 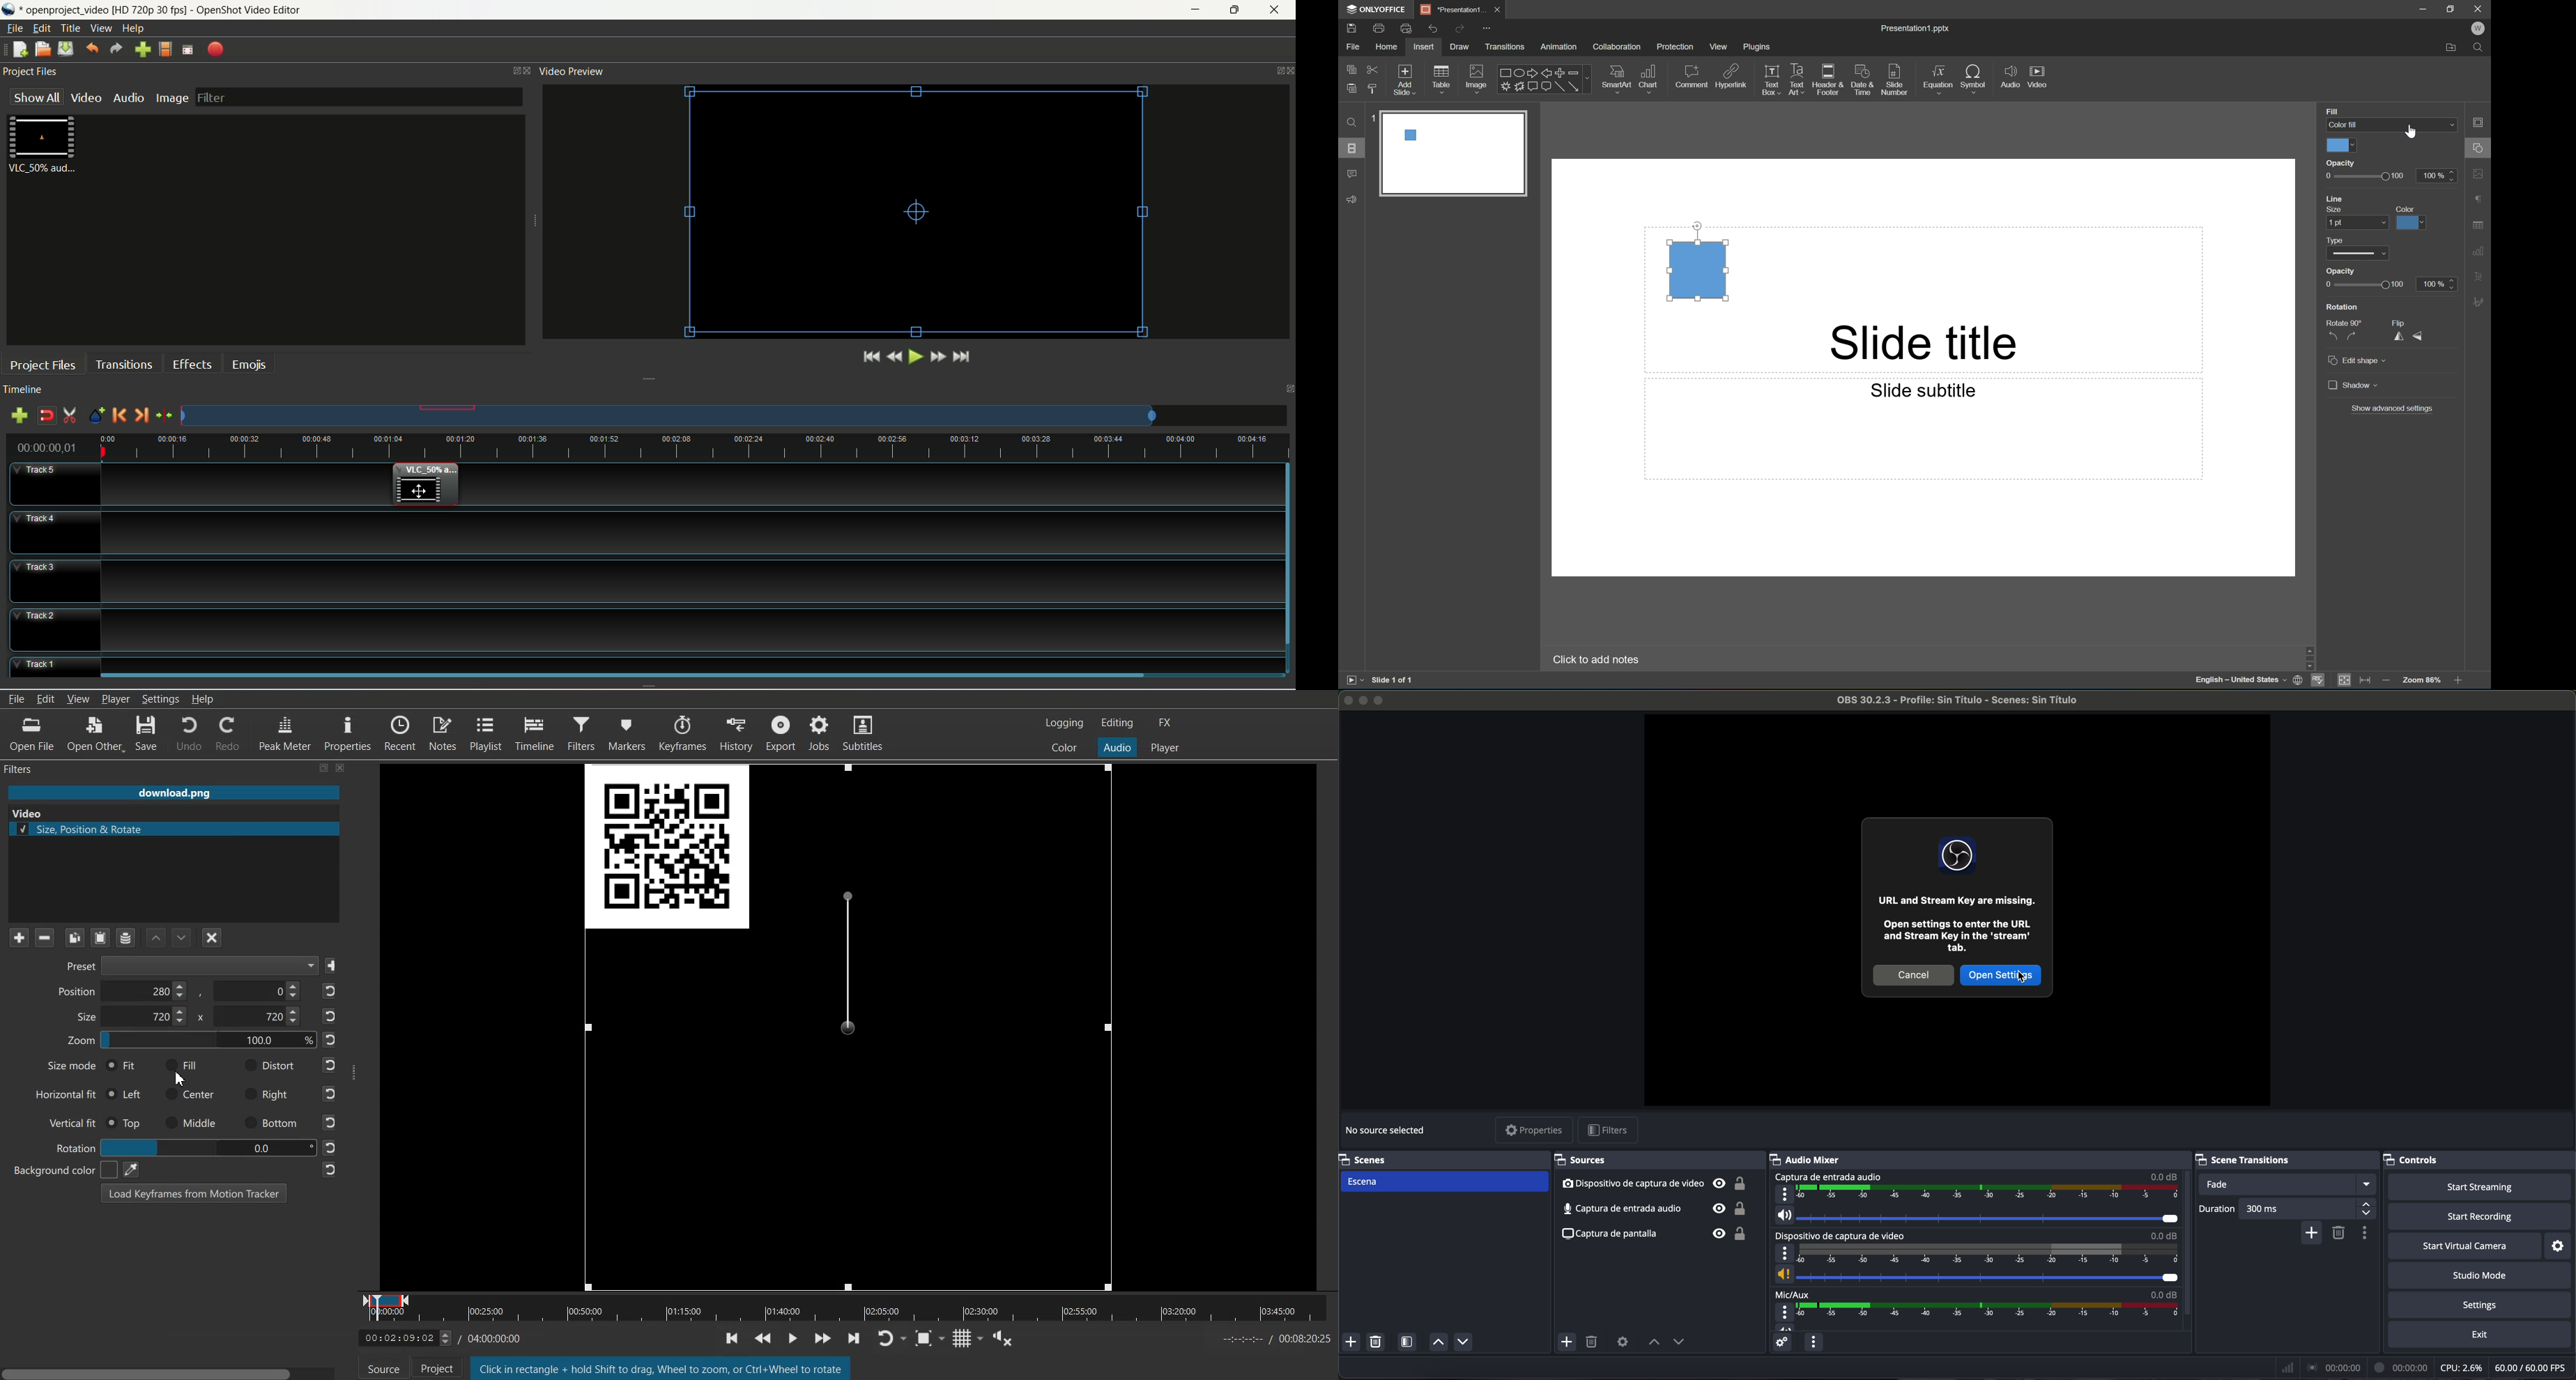 I want to click on , so click(x=1504, y=87).